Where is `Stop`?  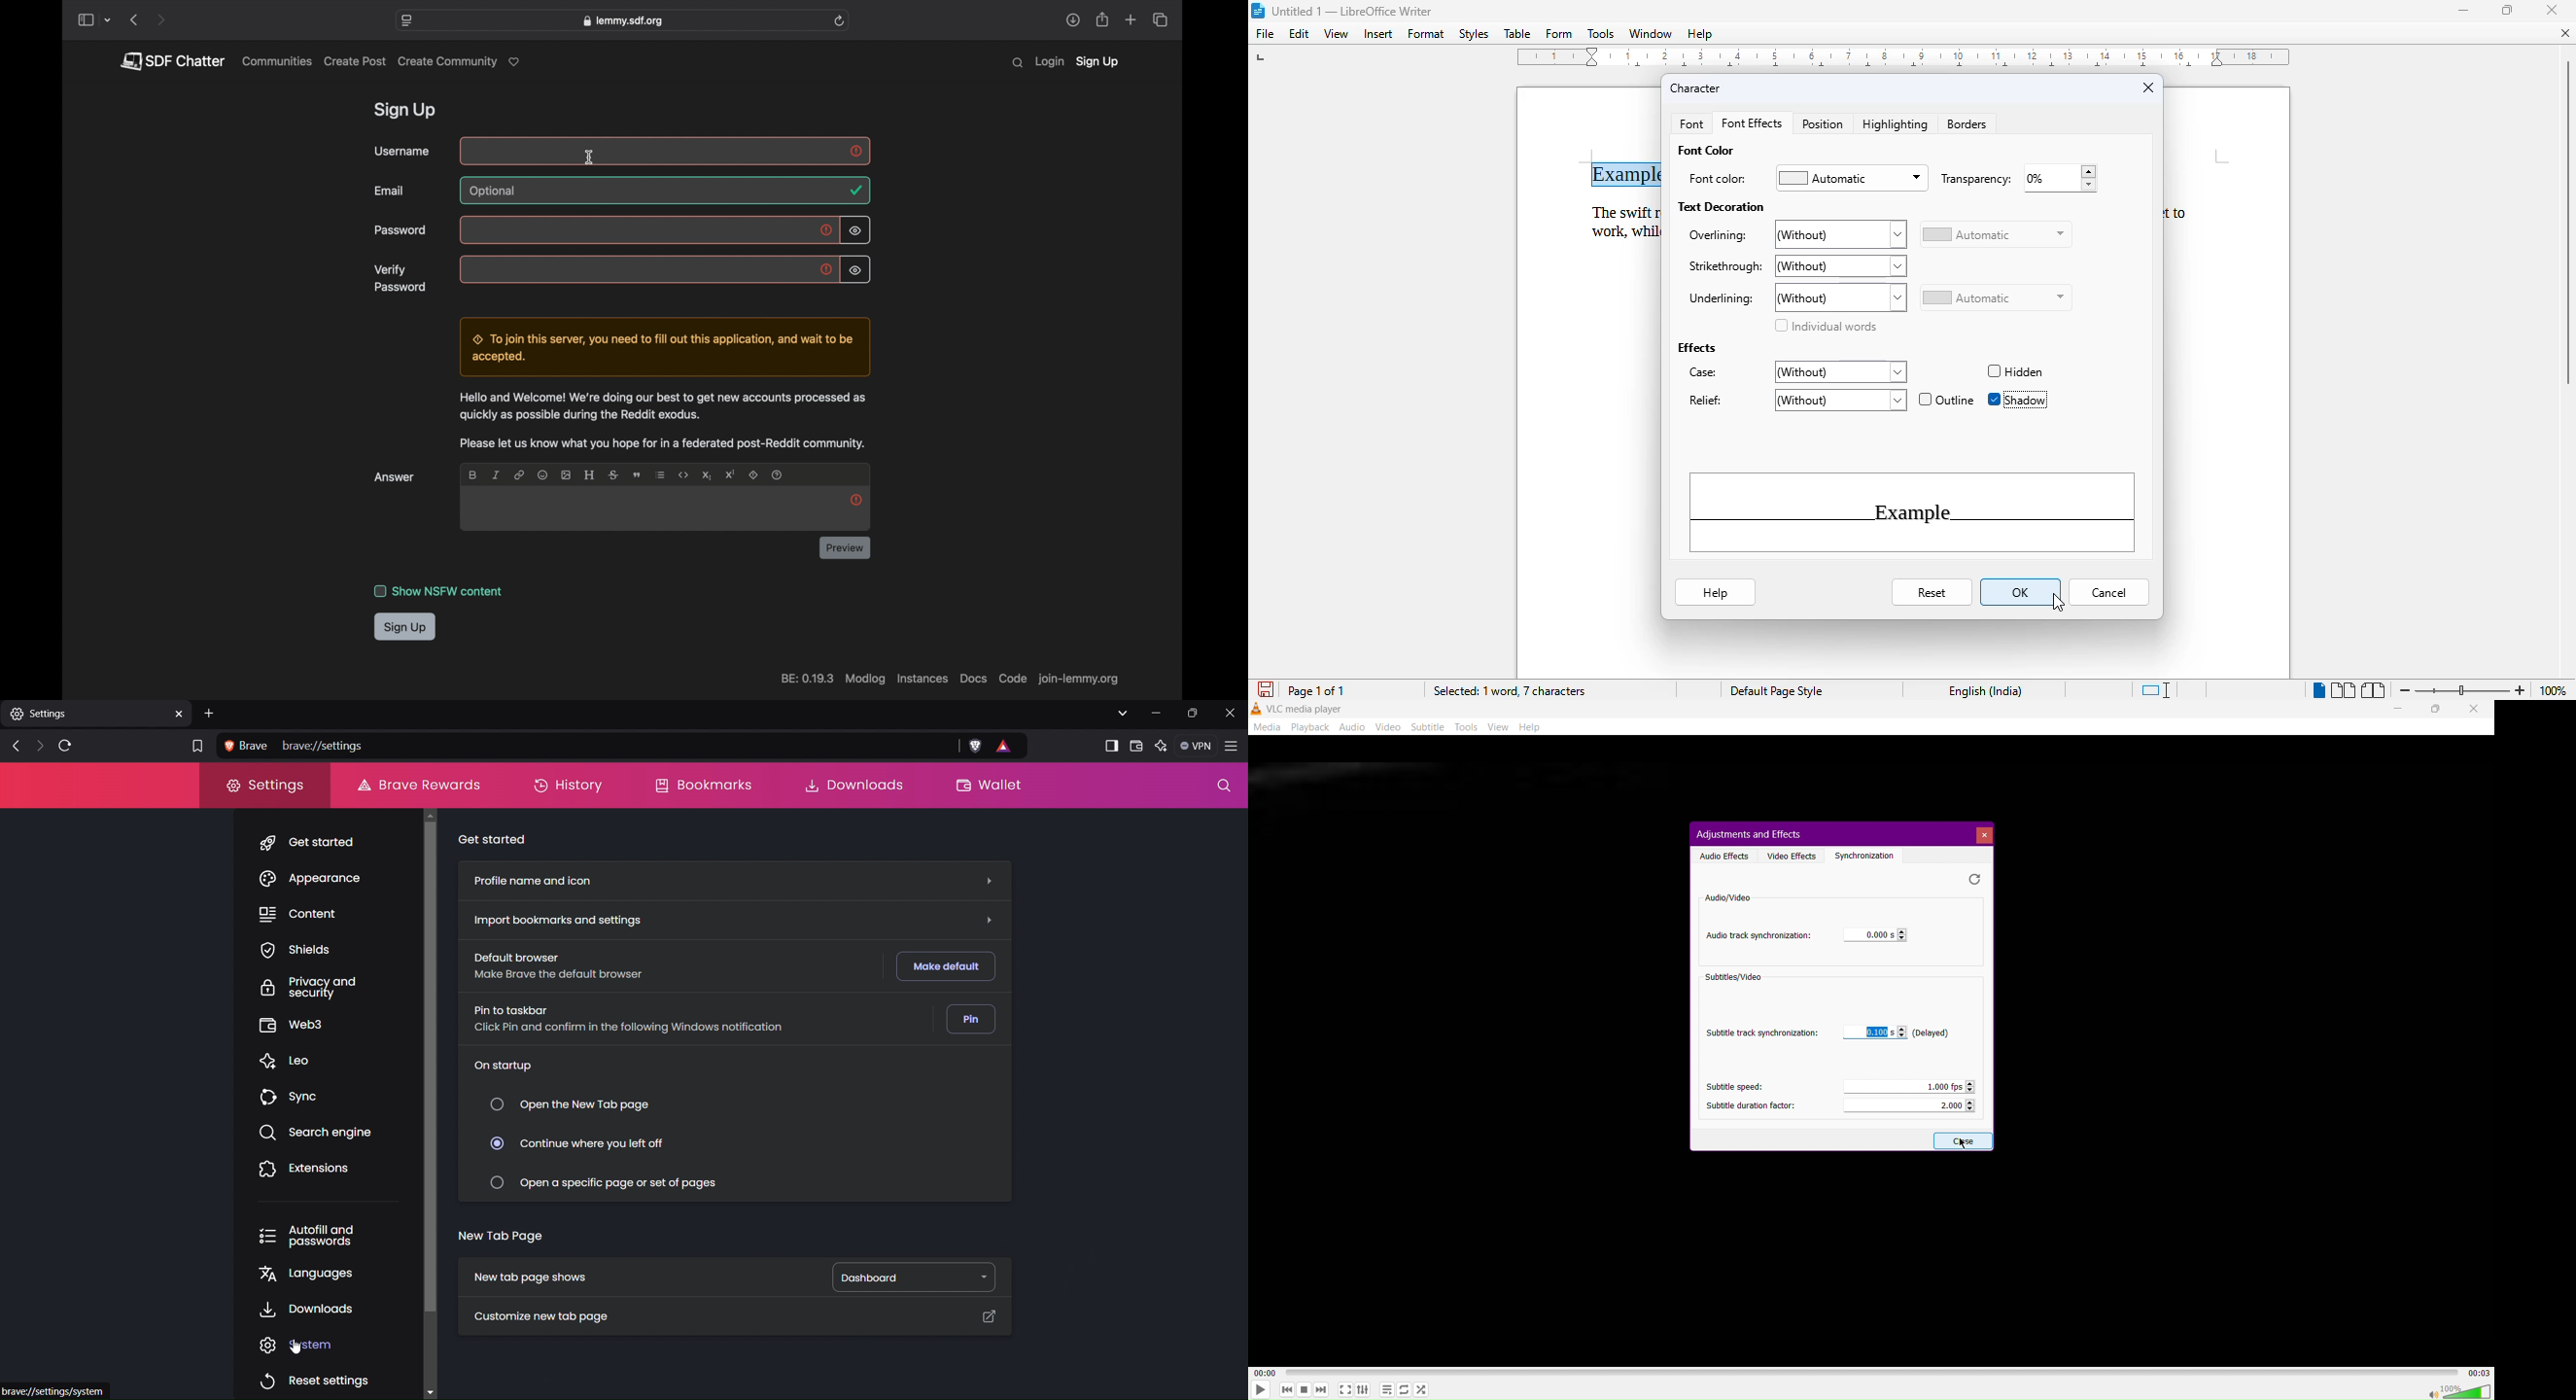 Stop is located at coordinates (1303, 1390).